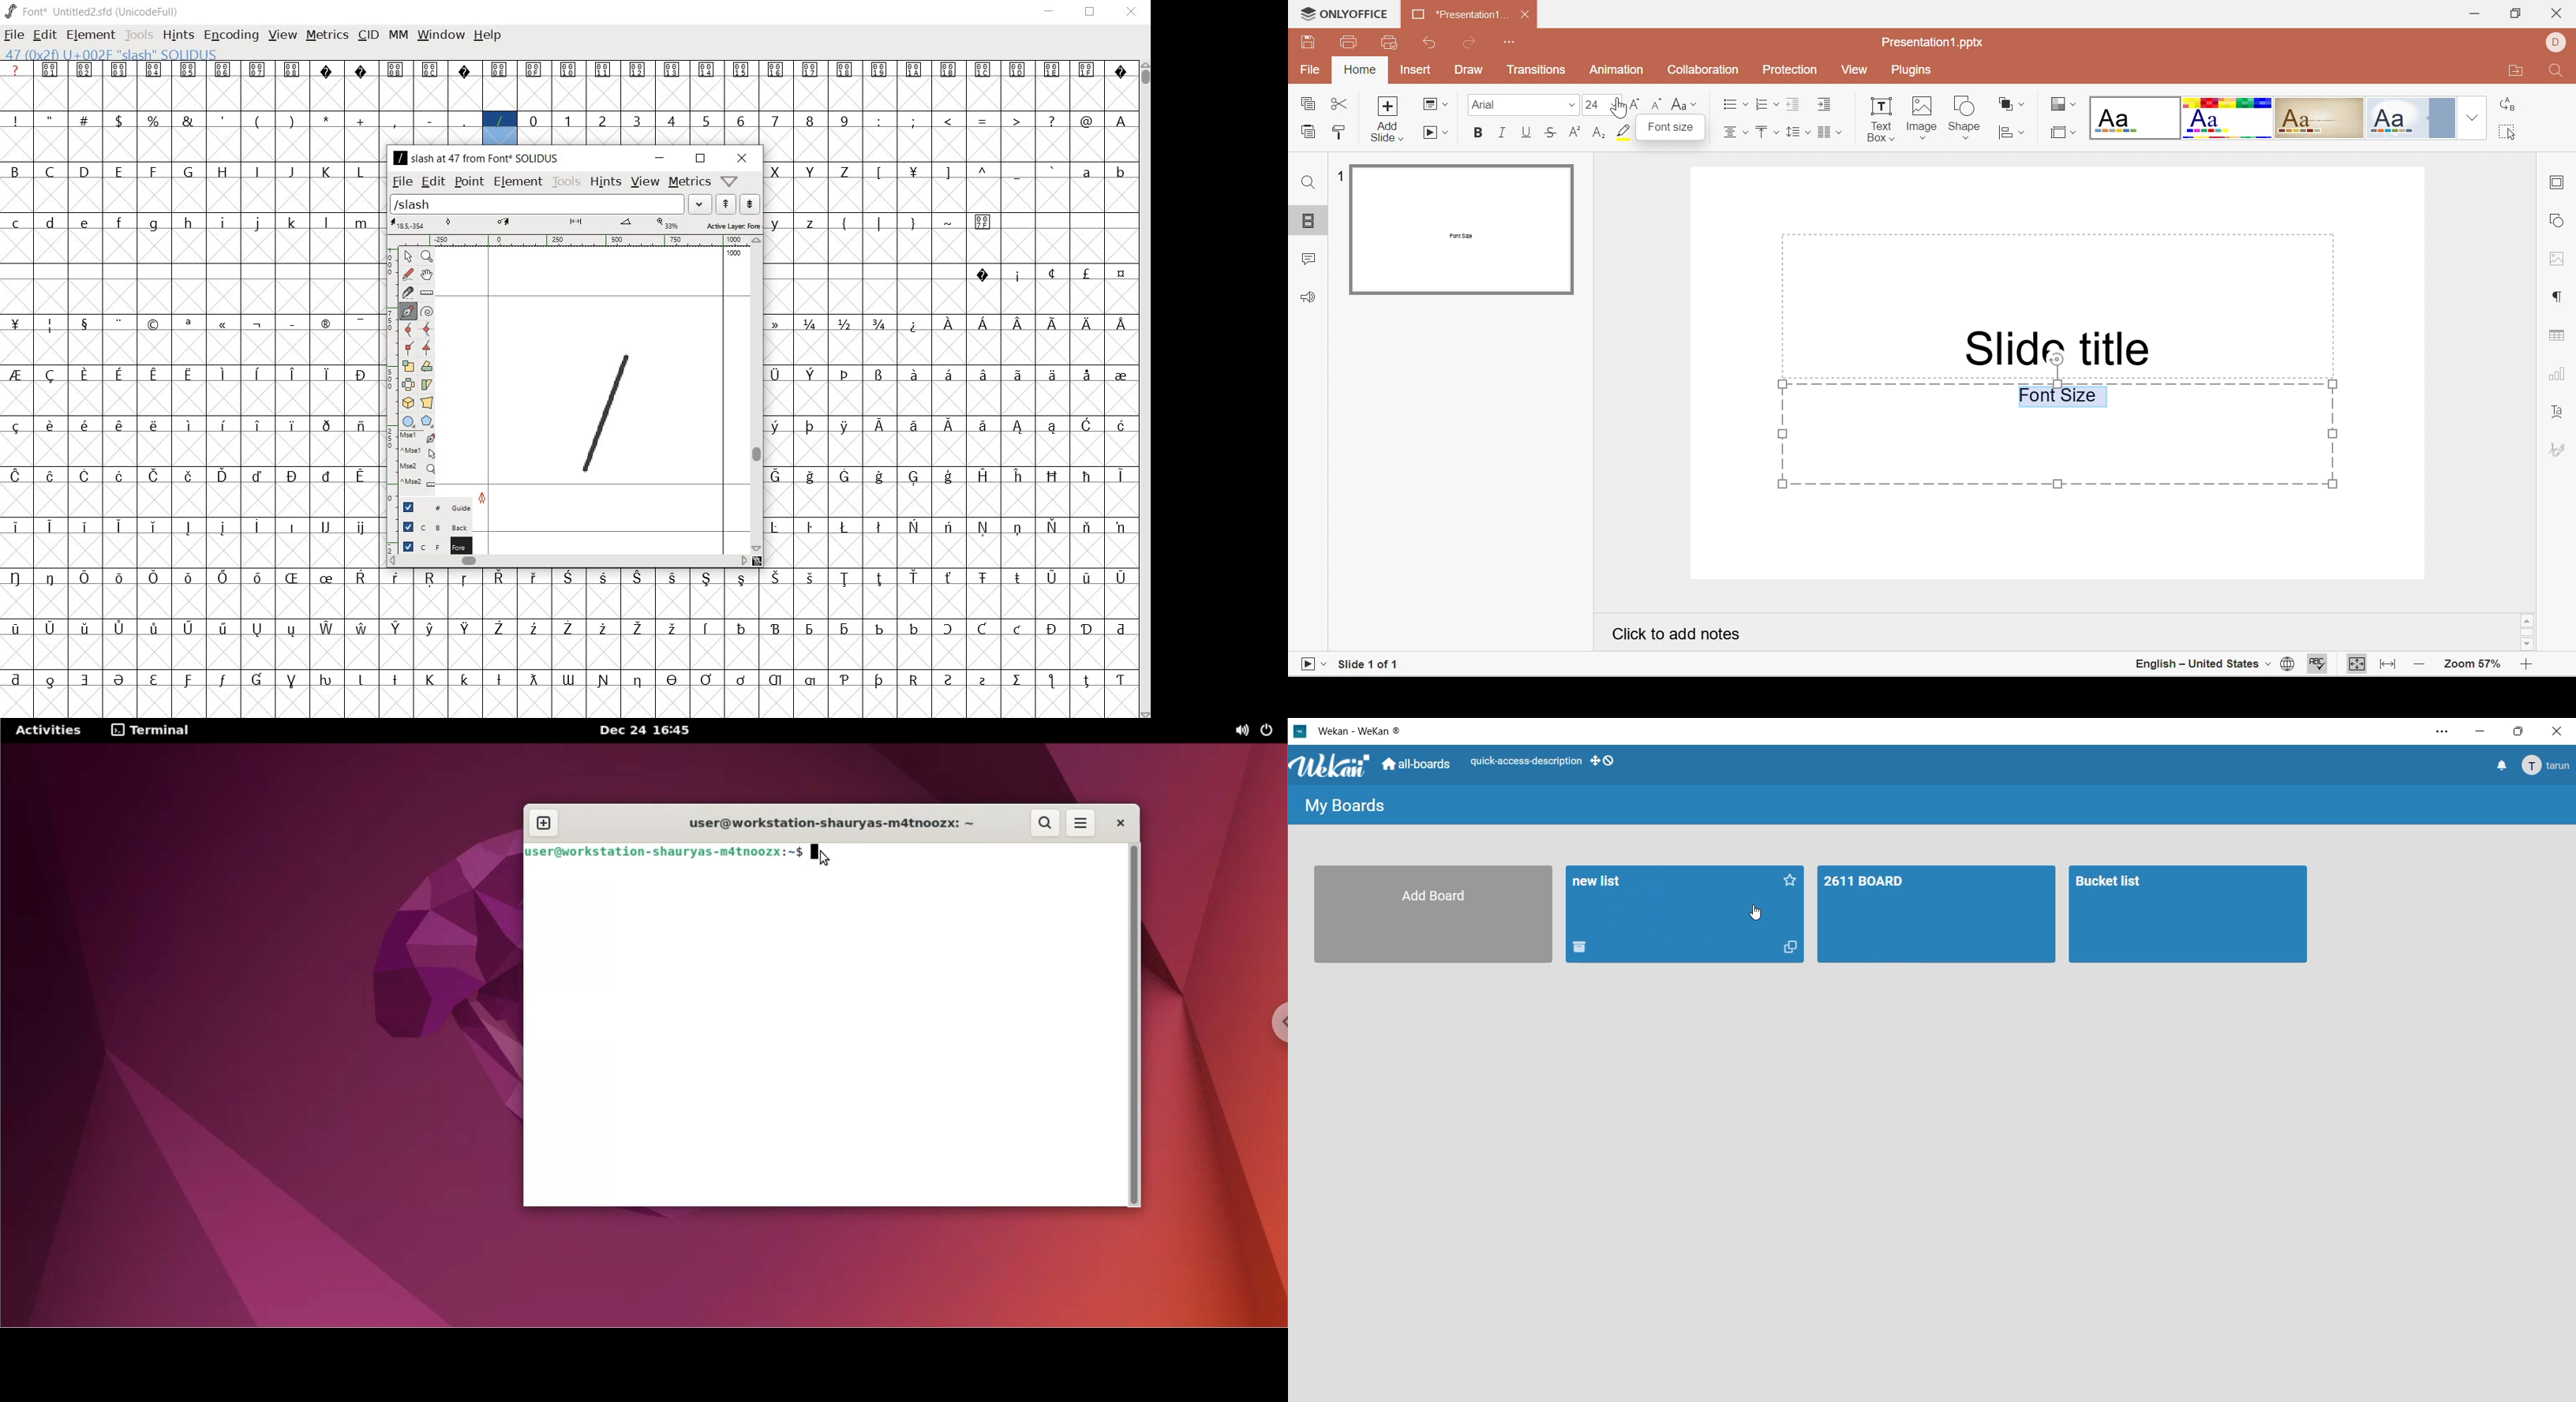 This screenshot has height=1428, width=2576. I want to click on star board, so click(1791, 883).